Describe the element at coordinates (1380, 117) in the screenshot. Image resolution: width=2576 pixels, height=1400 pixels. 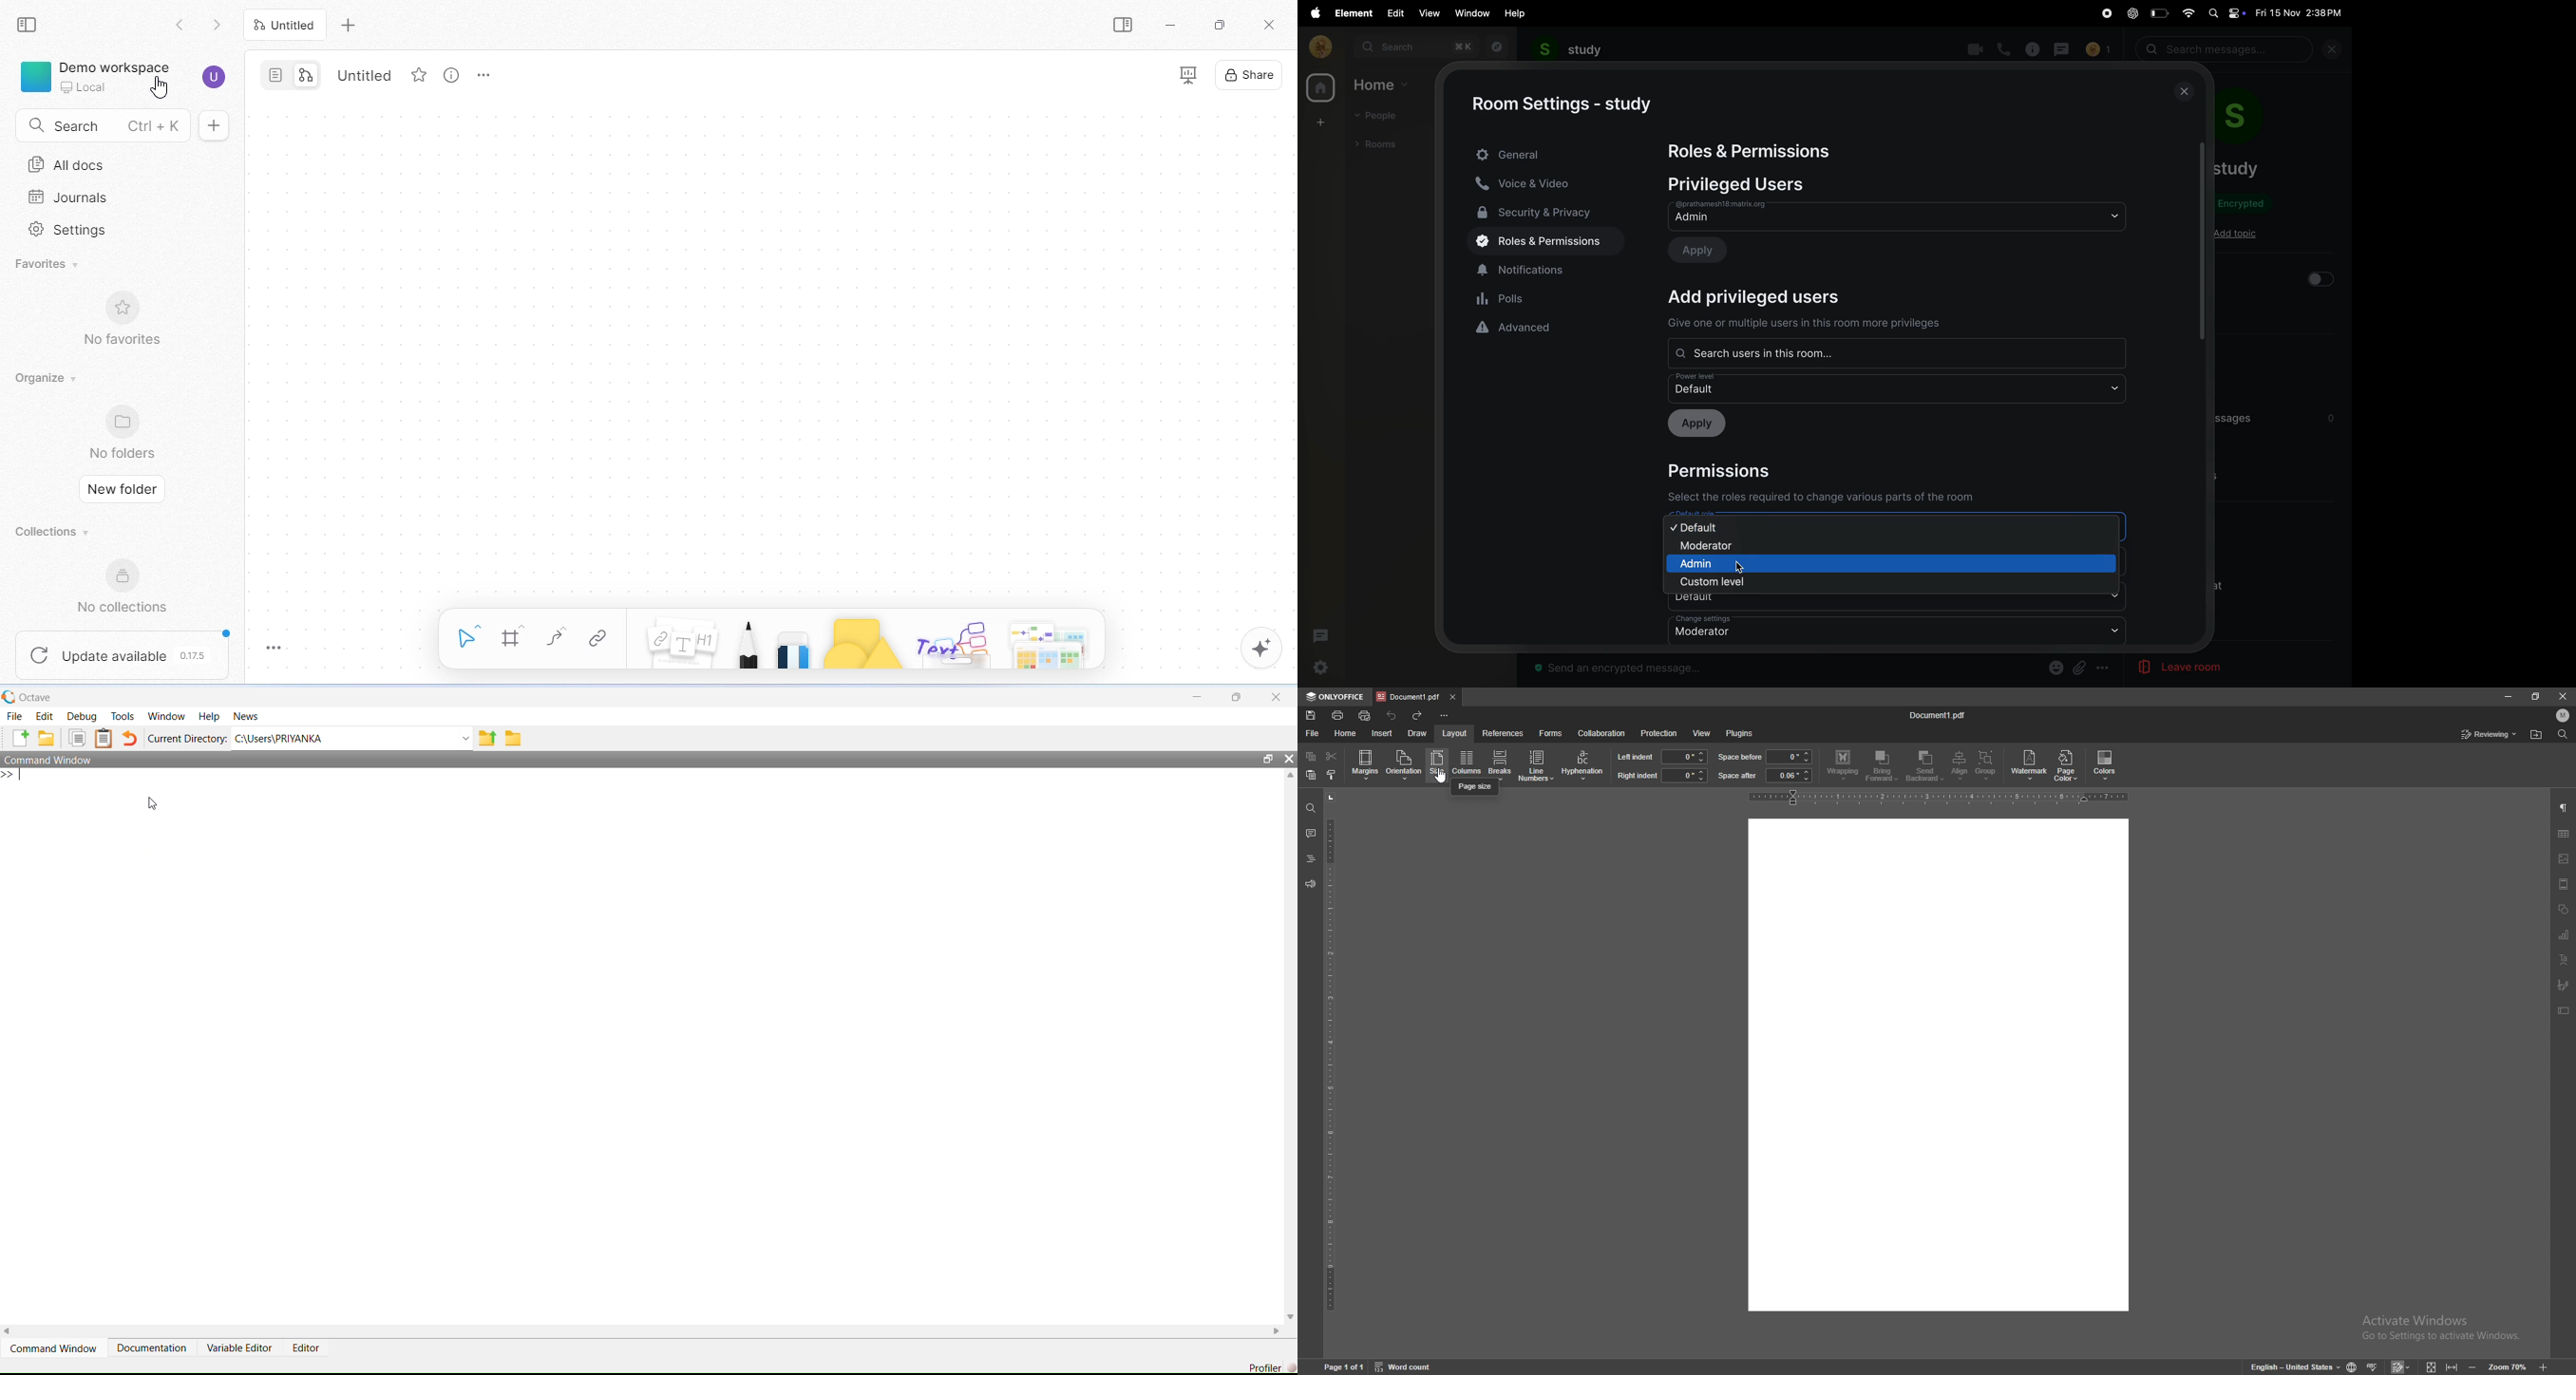
I see `people` at that location.